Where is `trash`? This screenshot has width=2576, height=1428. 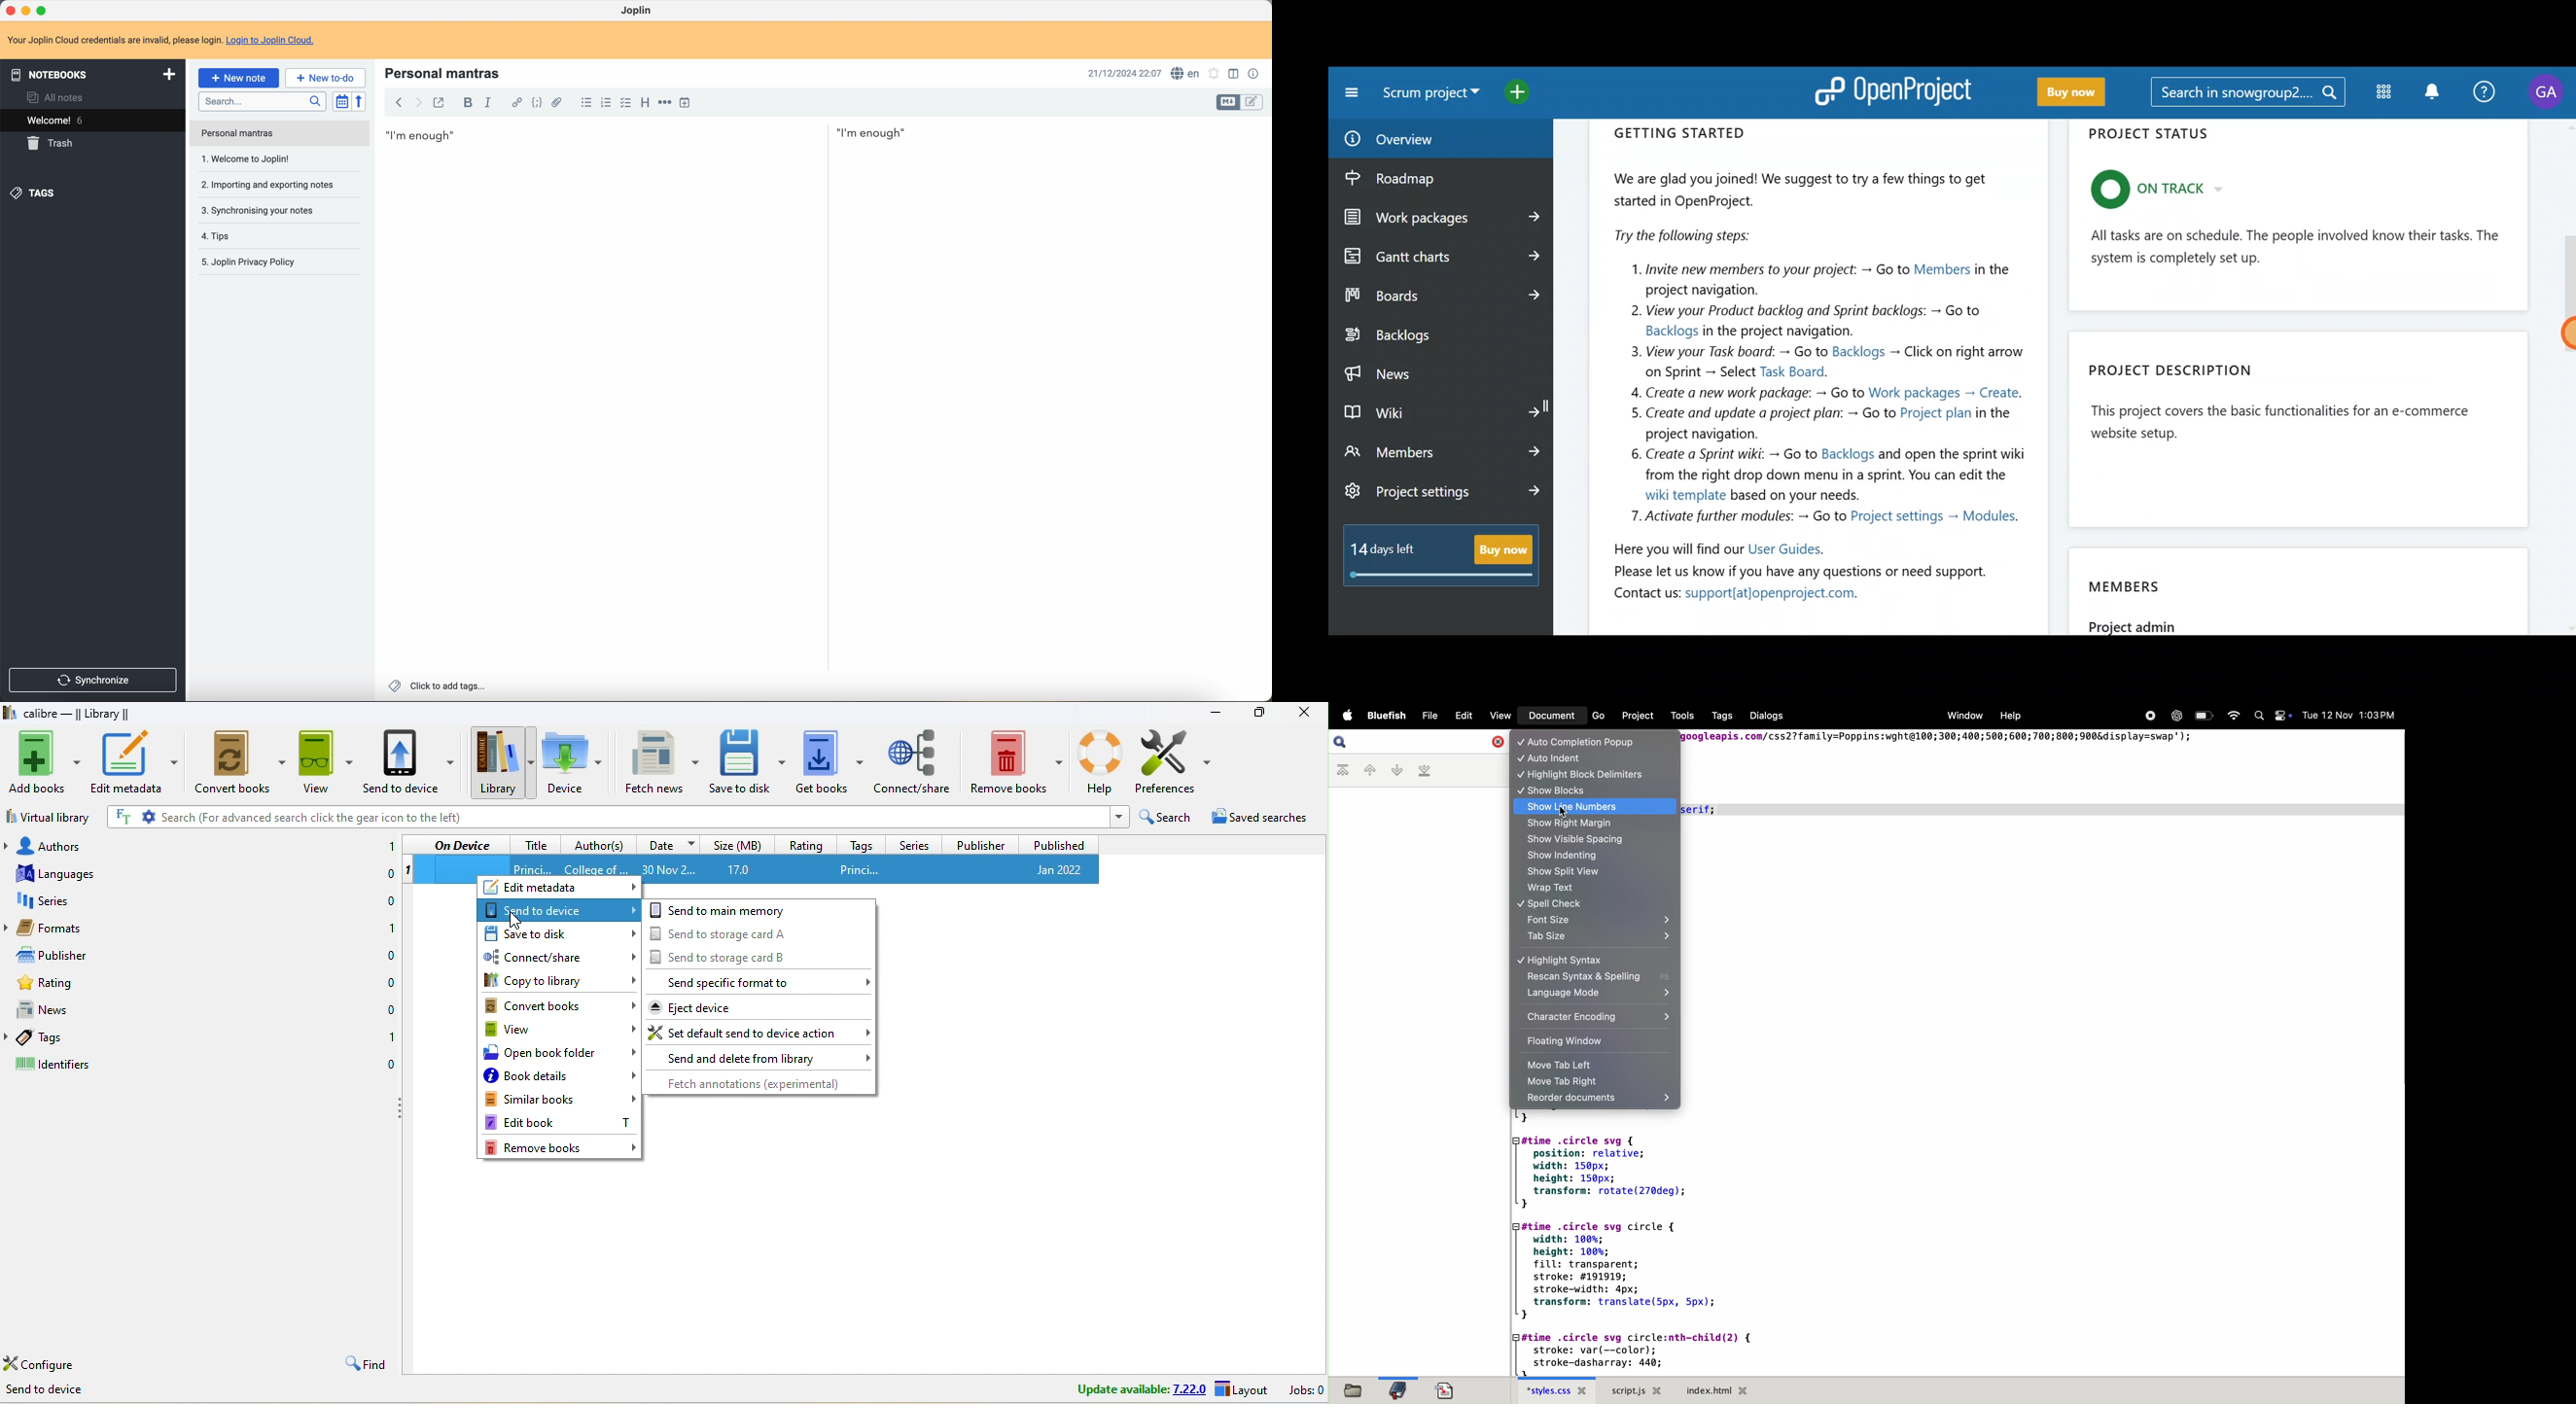 trash is located at coordinates (52, 144).